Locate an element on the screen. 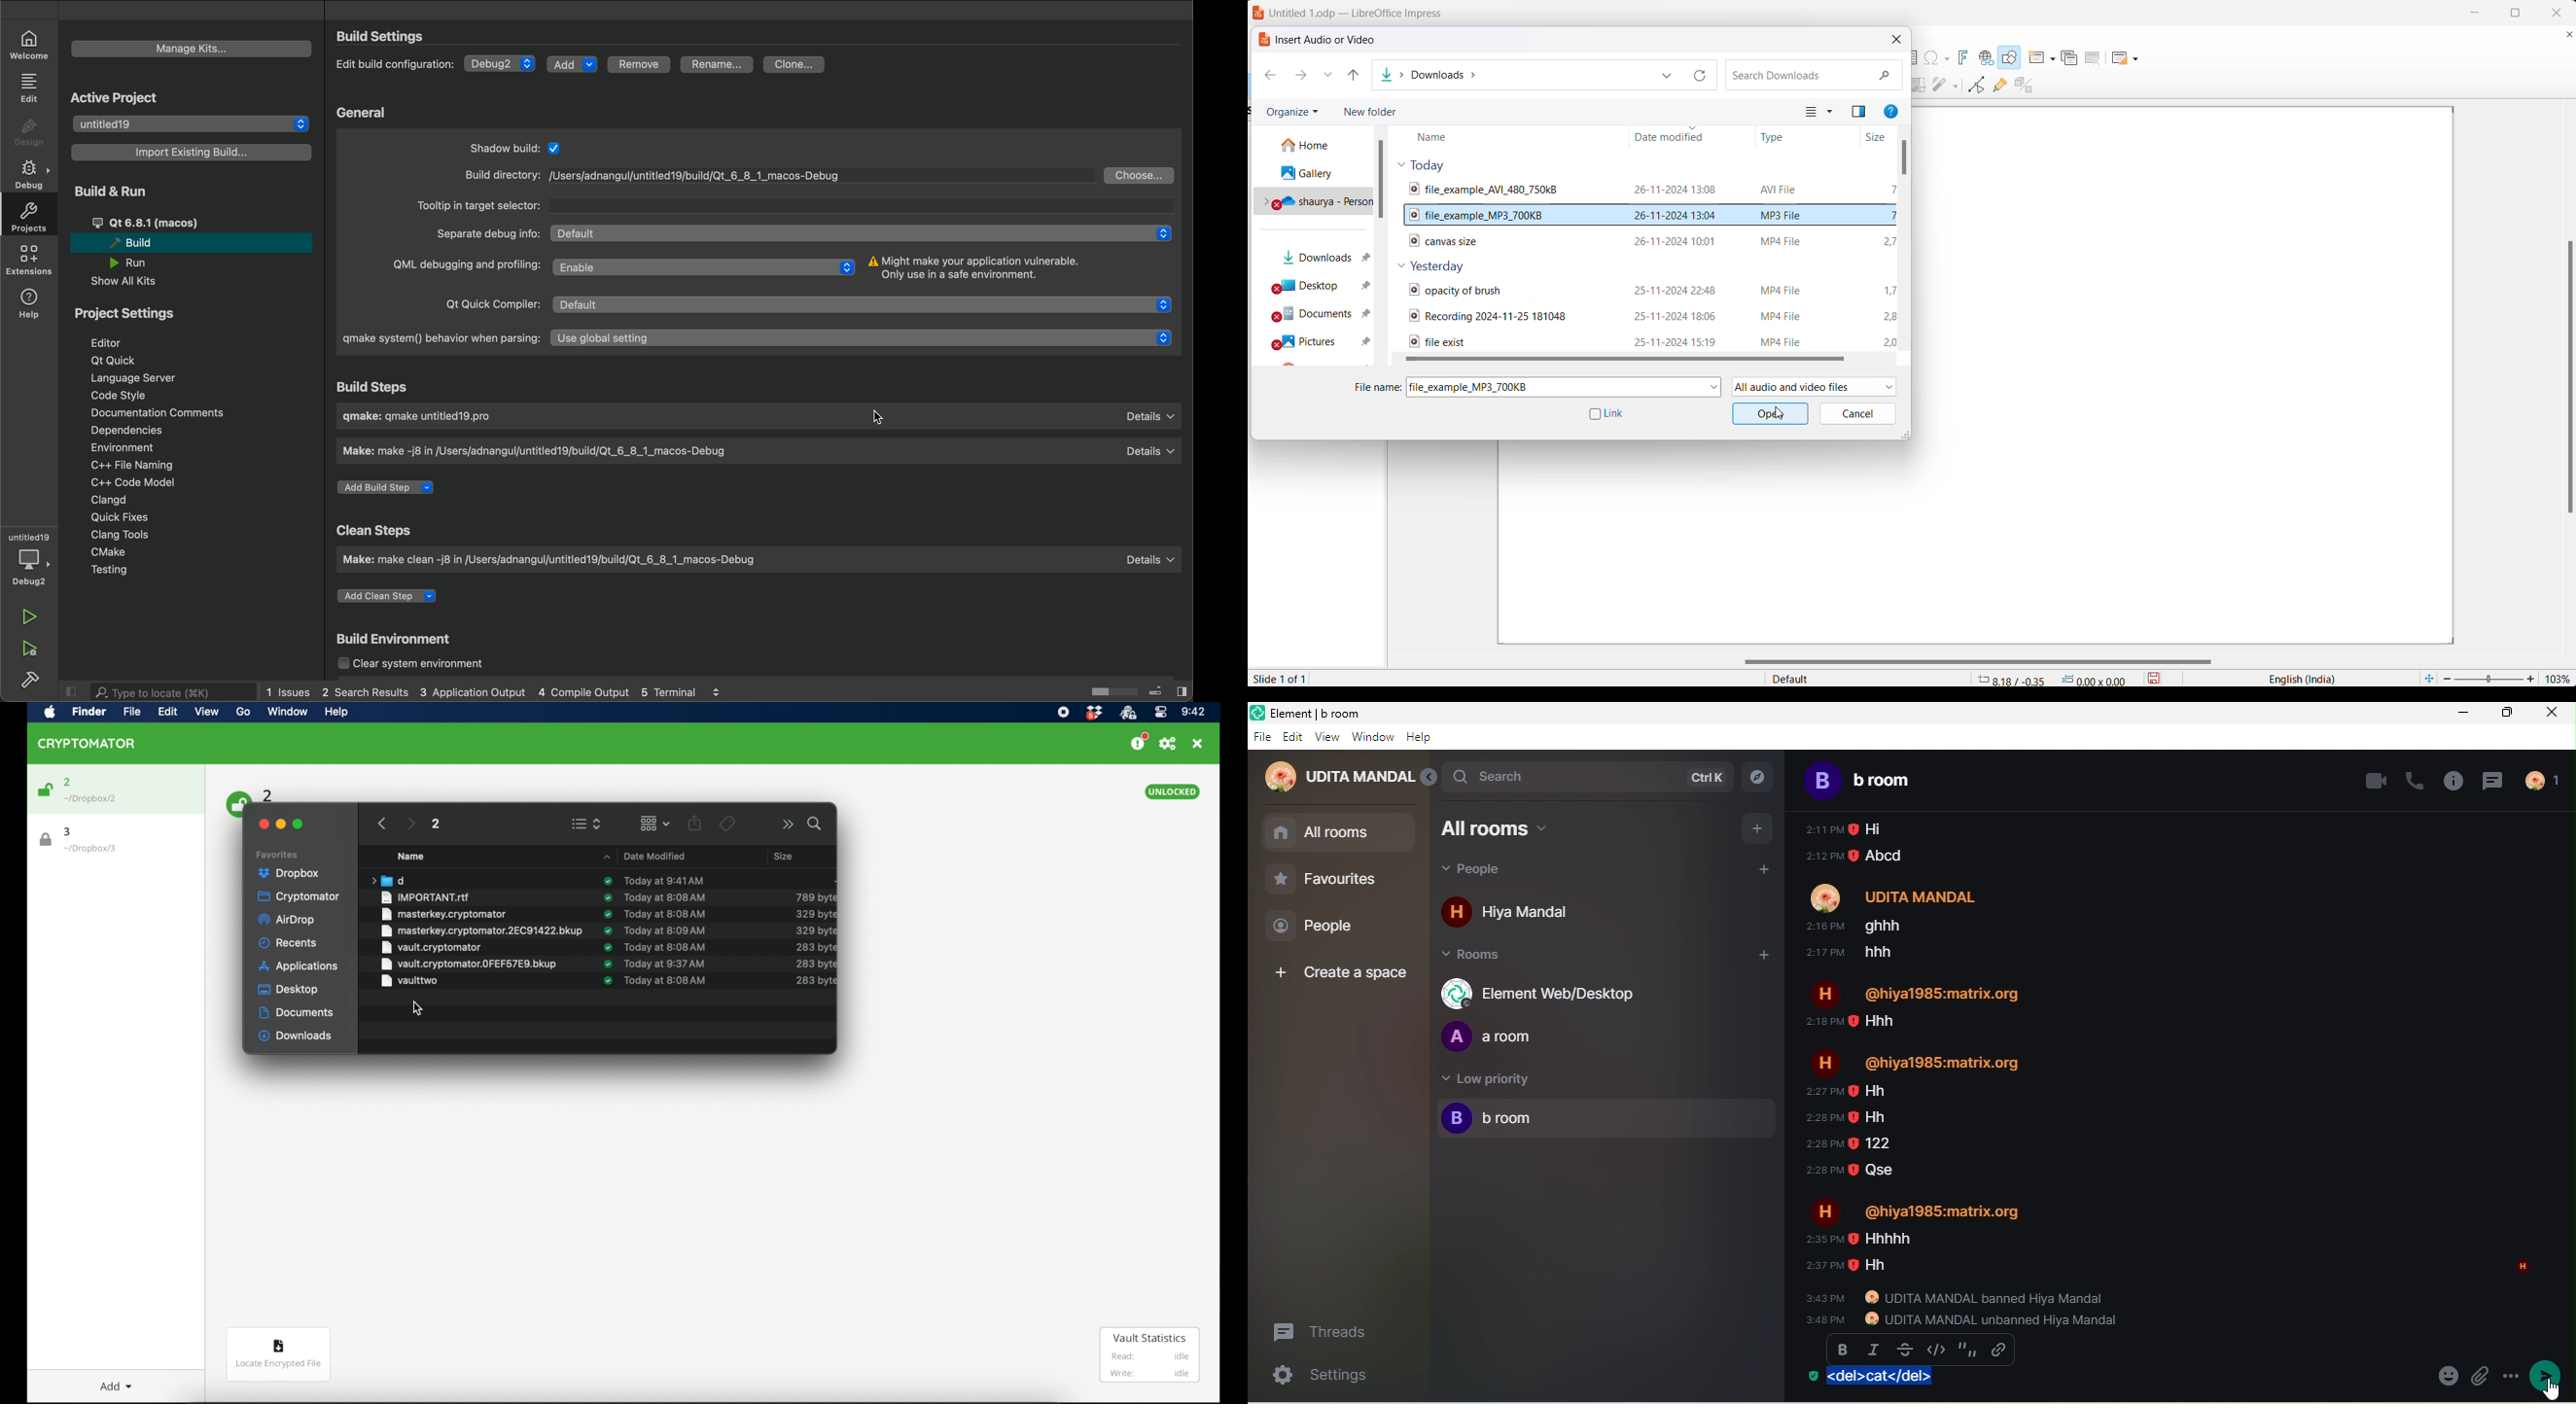 This screenshot has height=1428, width=2576. duplicate slide is located at coordinates (2074, 57).